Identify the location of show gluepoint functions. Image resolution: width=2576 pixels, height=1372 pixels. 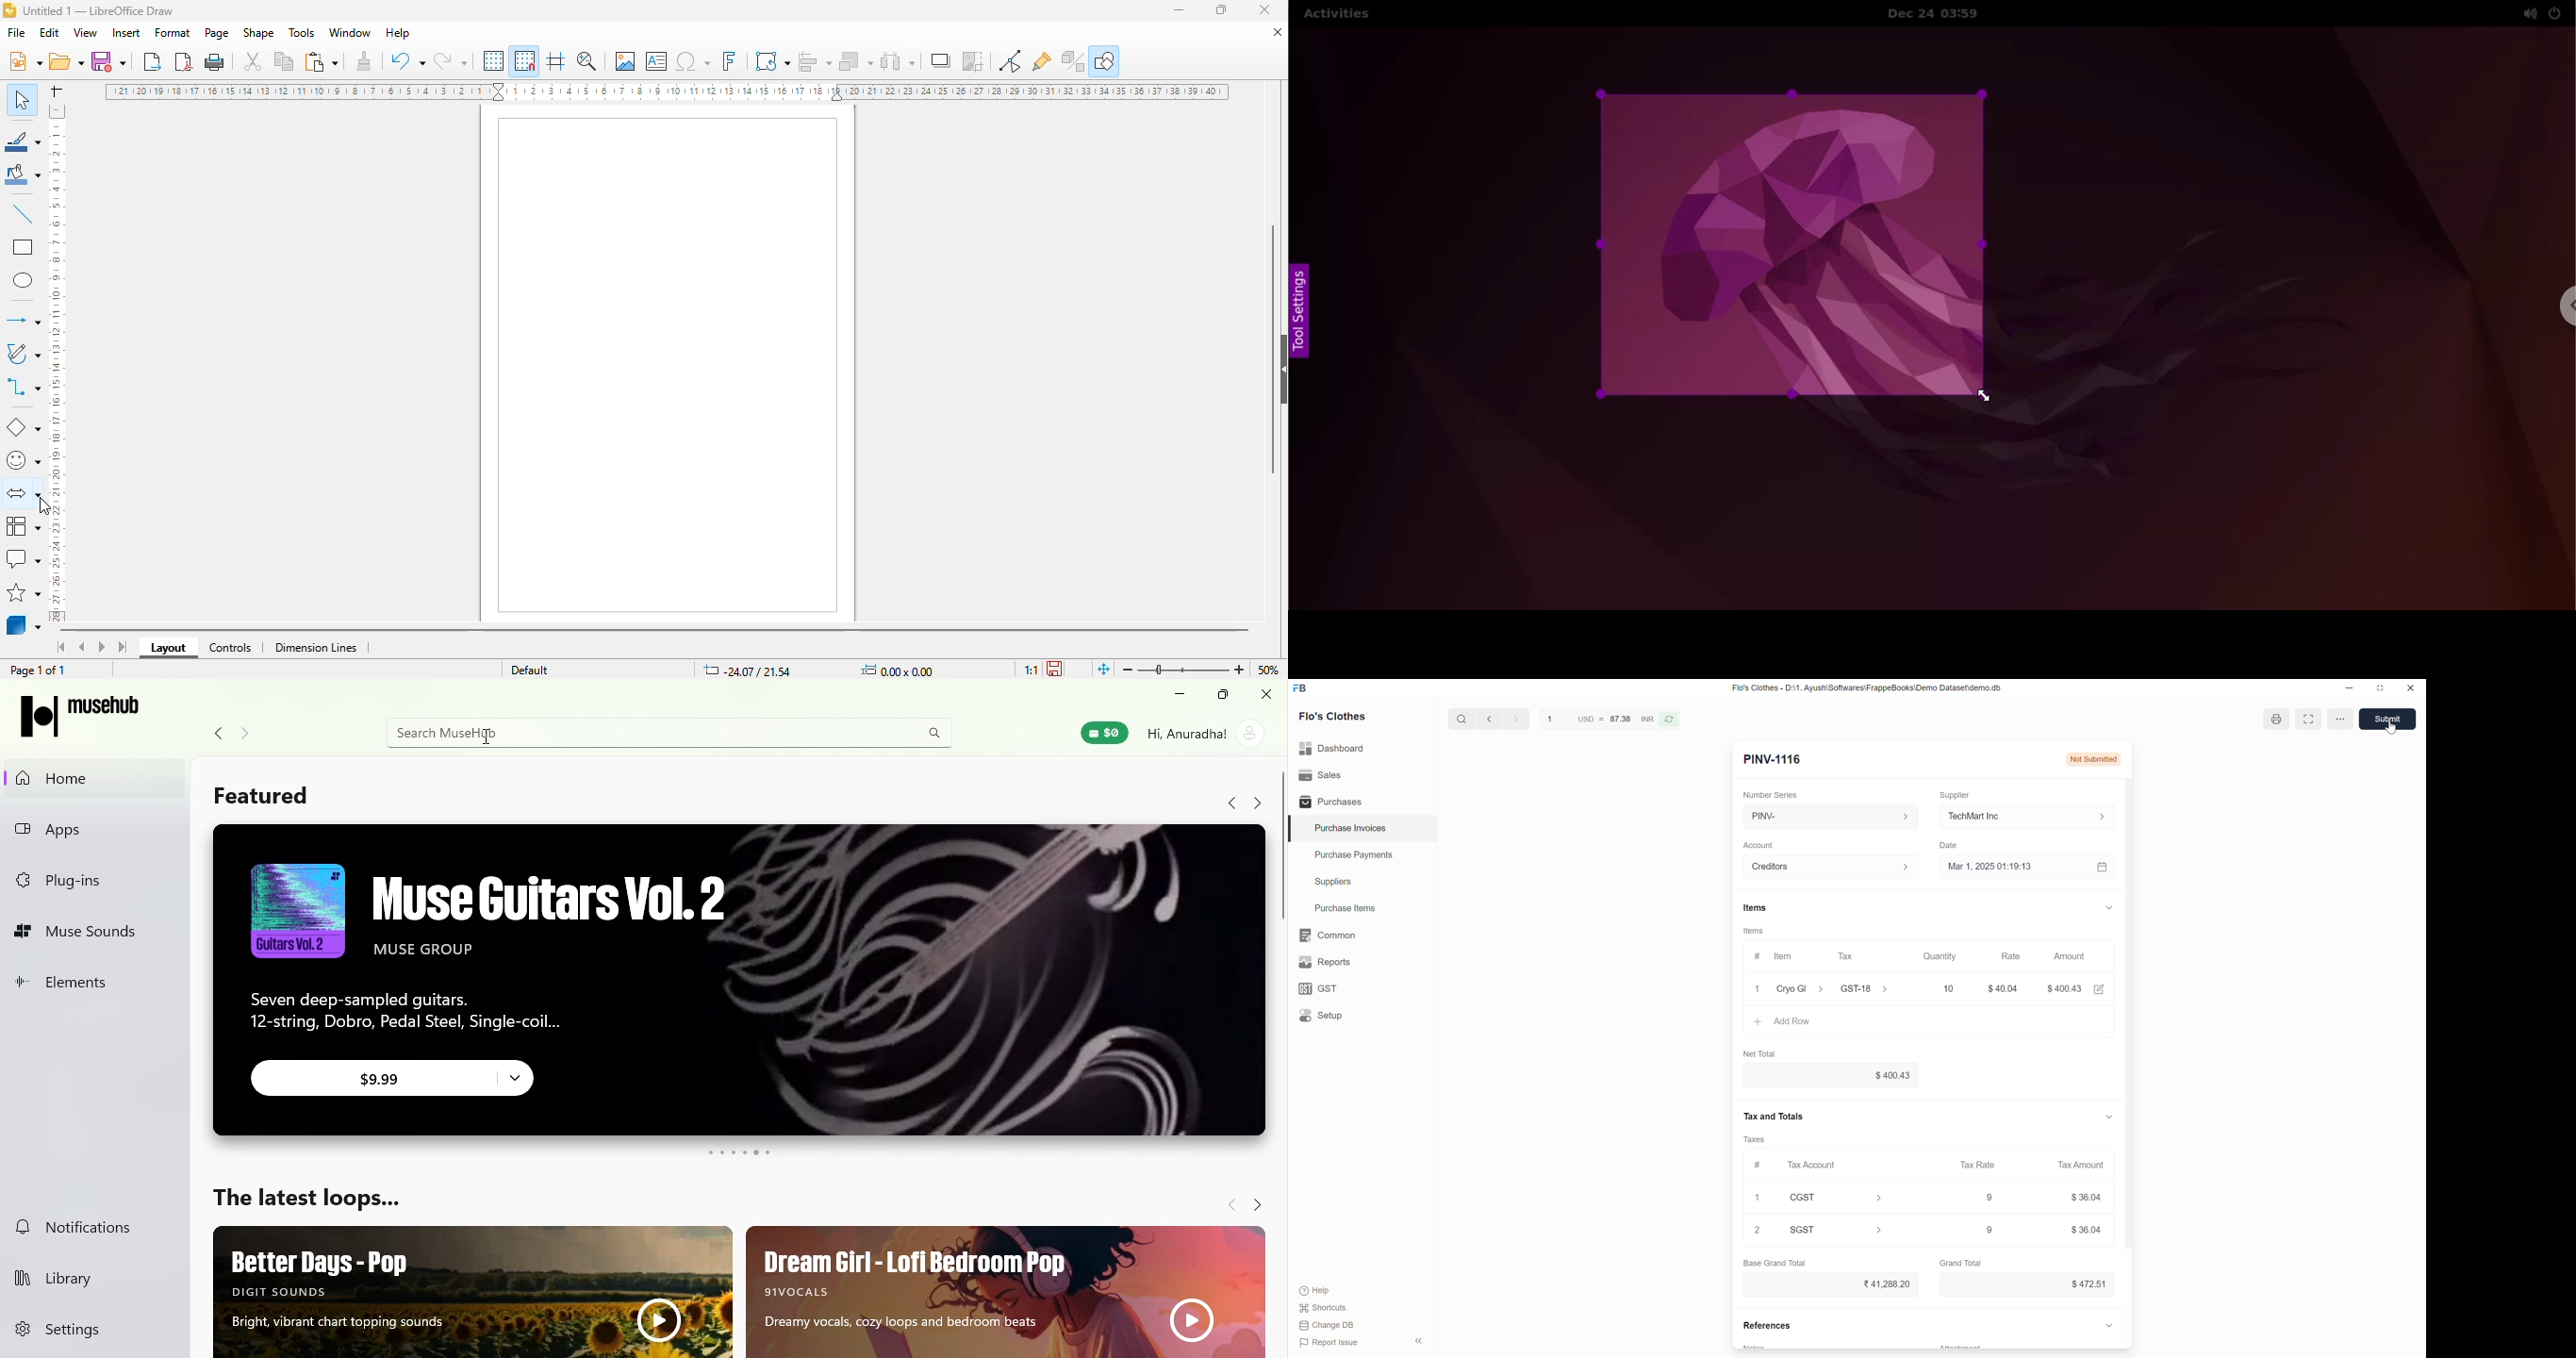
(1041, 62).